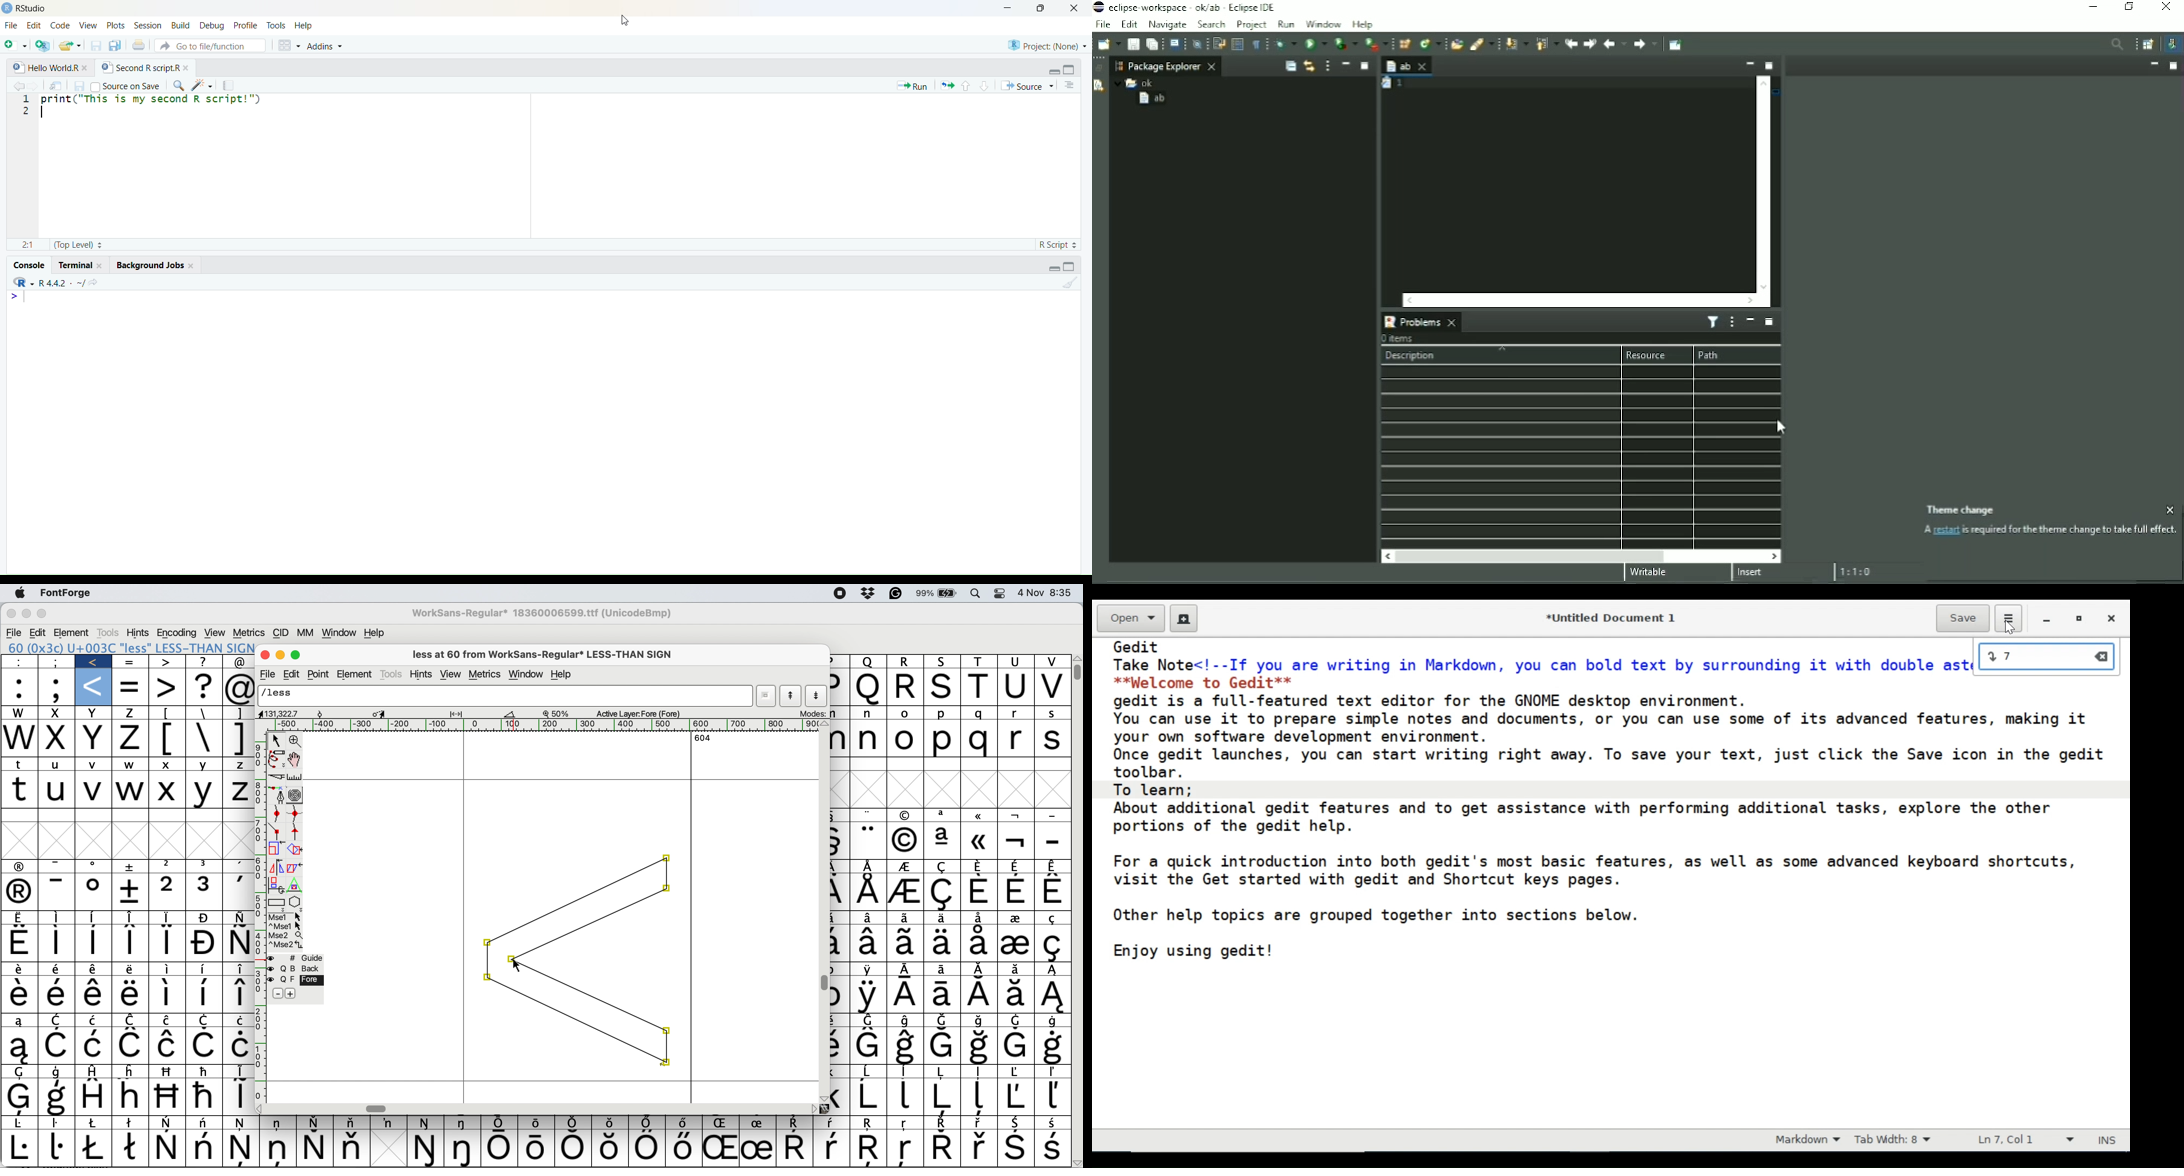 The width and height of the screenshot is (2184, 1176). I want to click on Re-run the previous code region (Ctrl + Alt + P), so click(947, 85).